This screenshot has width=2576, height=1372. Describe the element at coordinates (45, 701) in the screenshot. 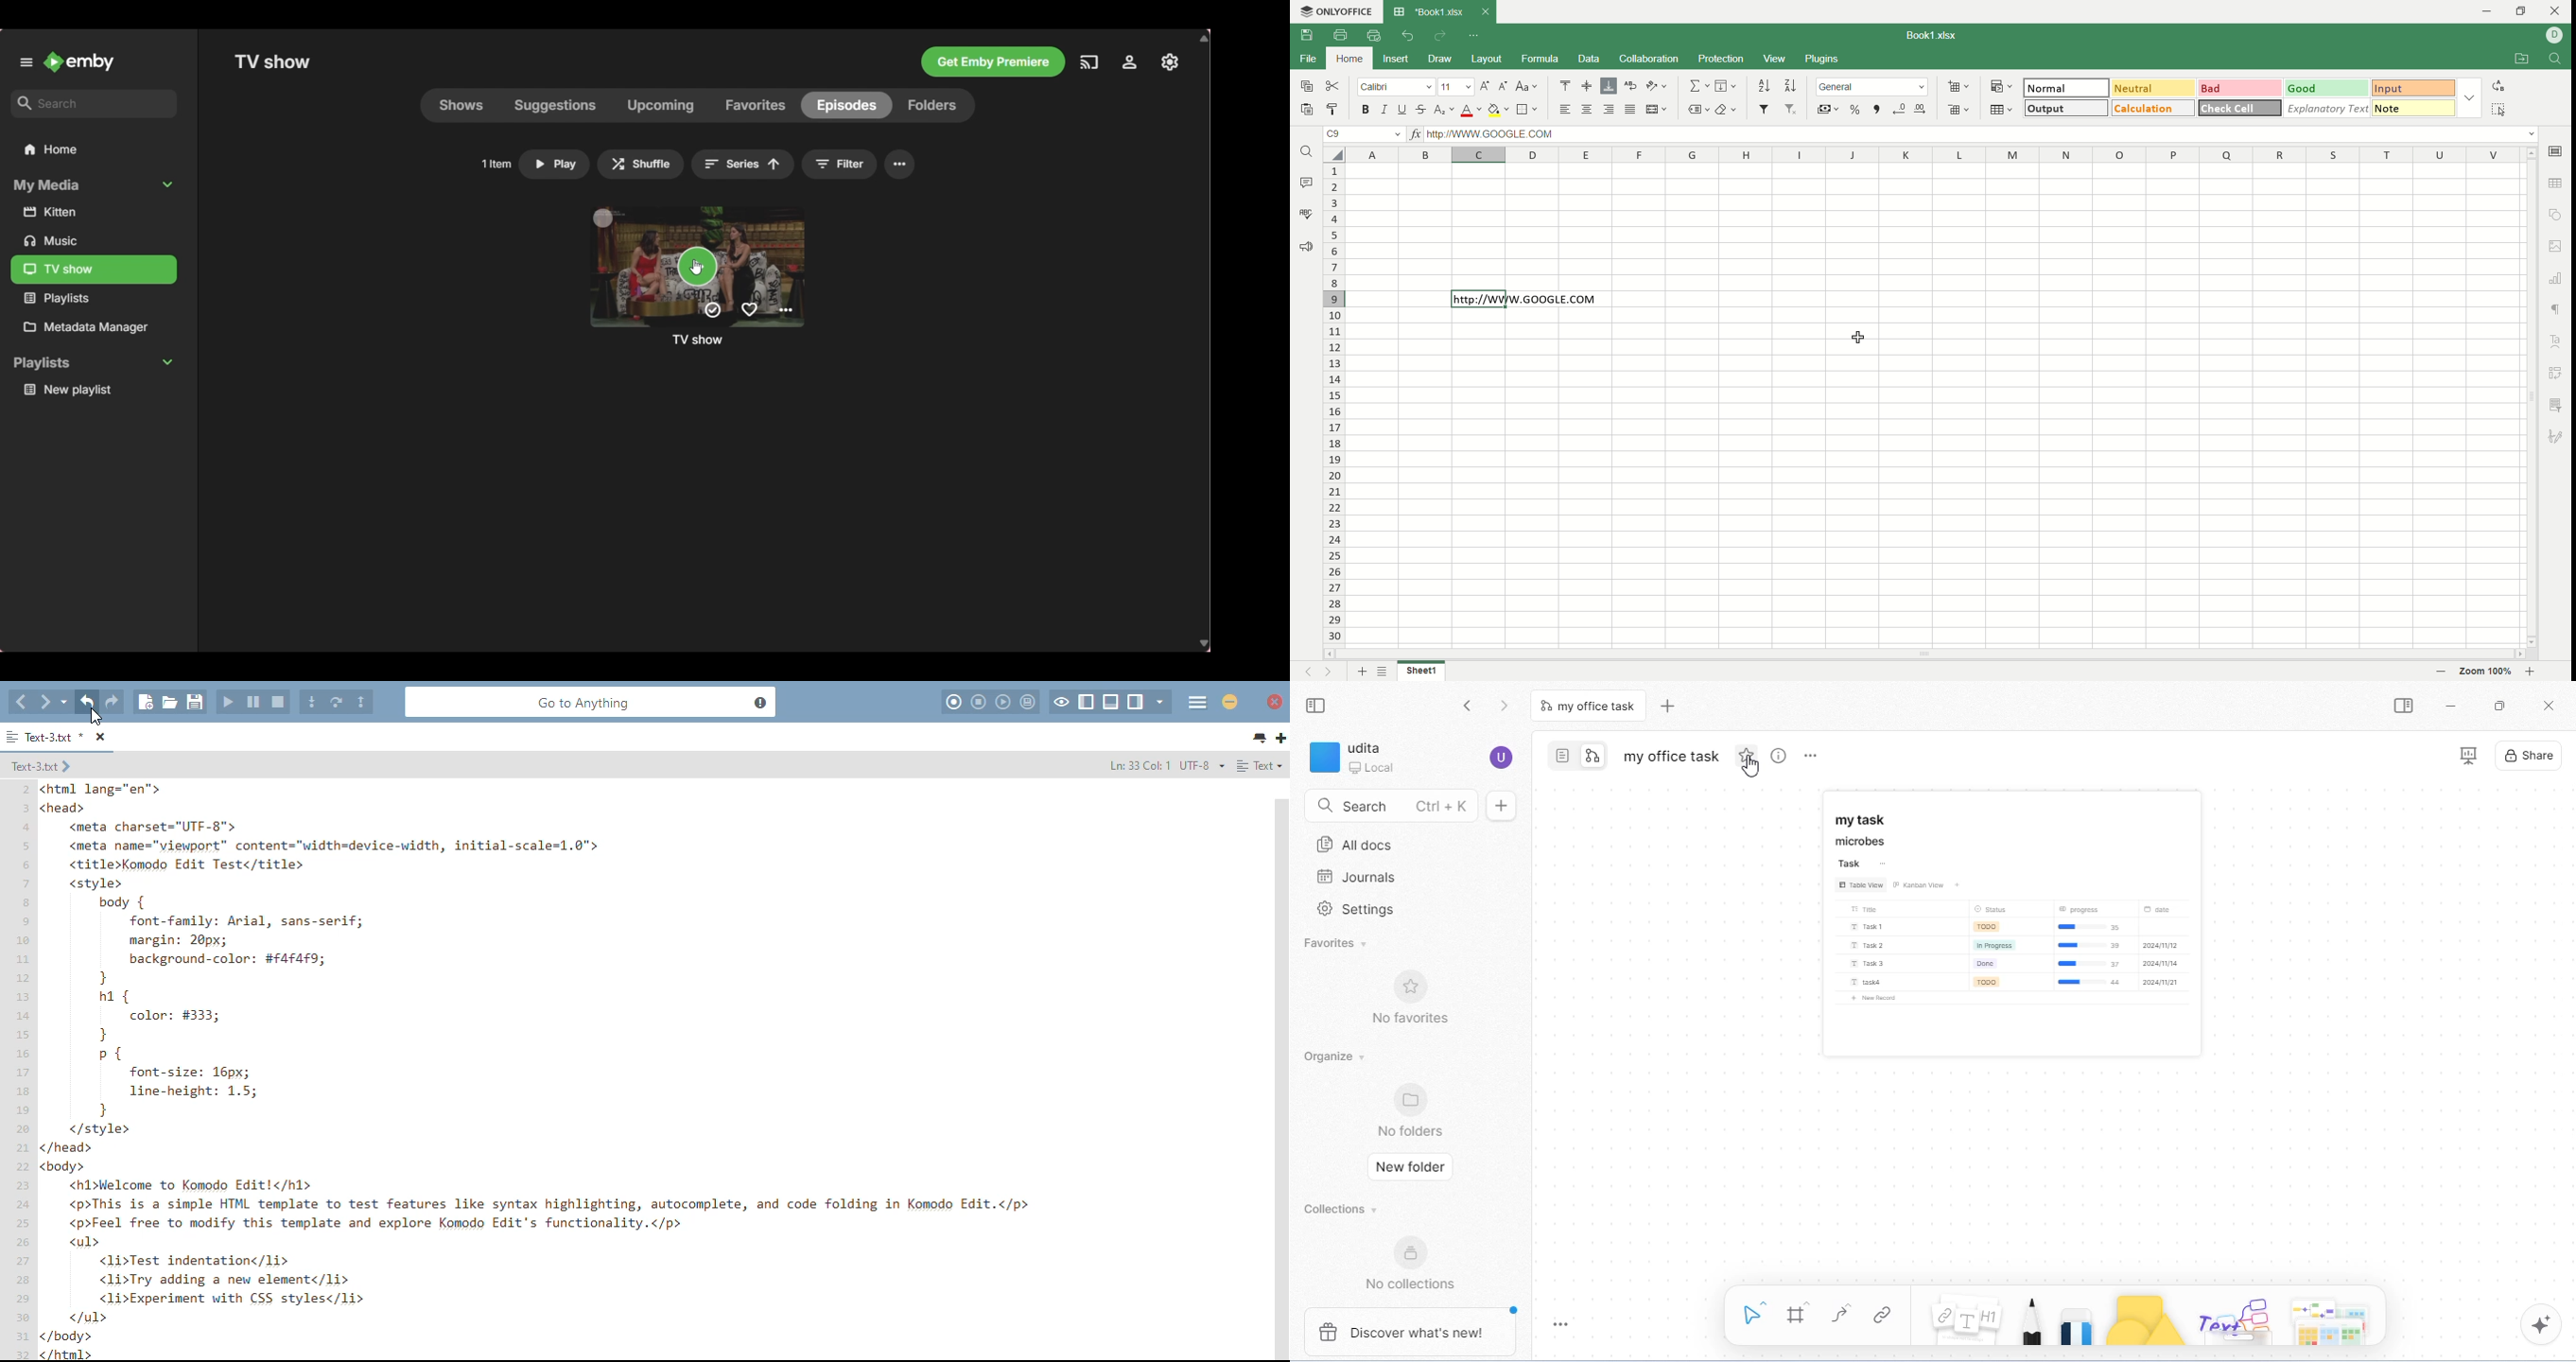

I see `go forward one location` at that location.